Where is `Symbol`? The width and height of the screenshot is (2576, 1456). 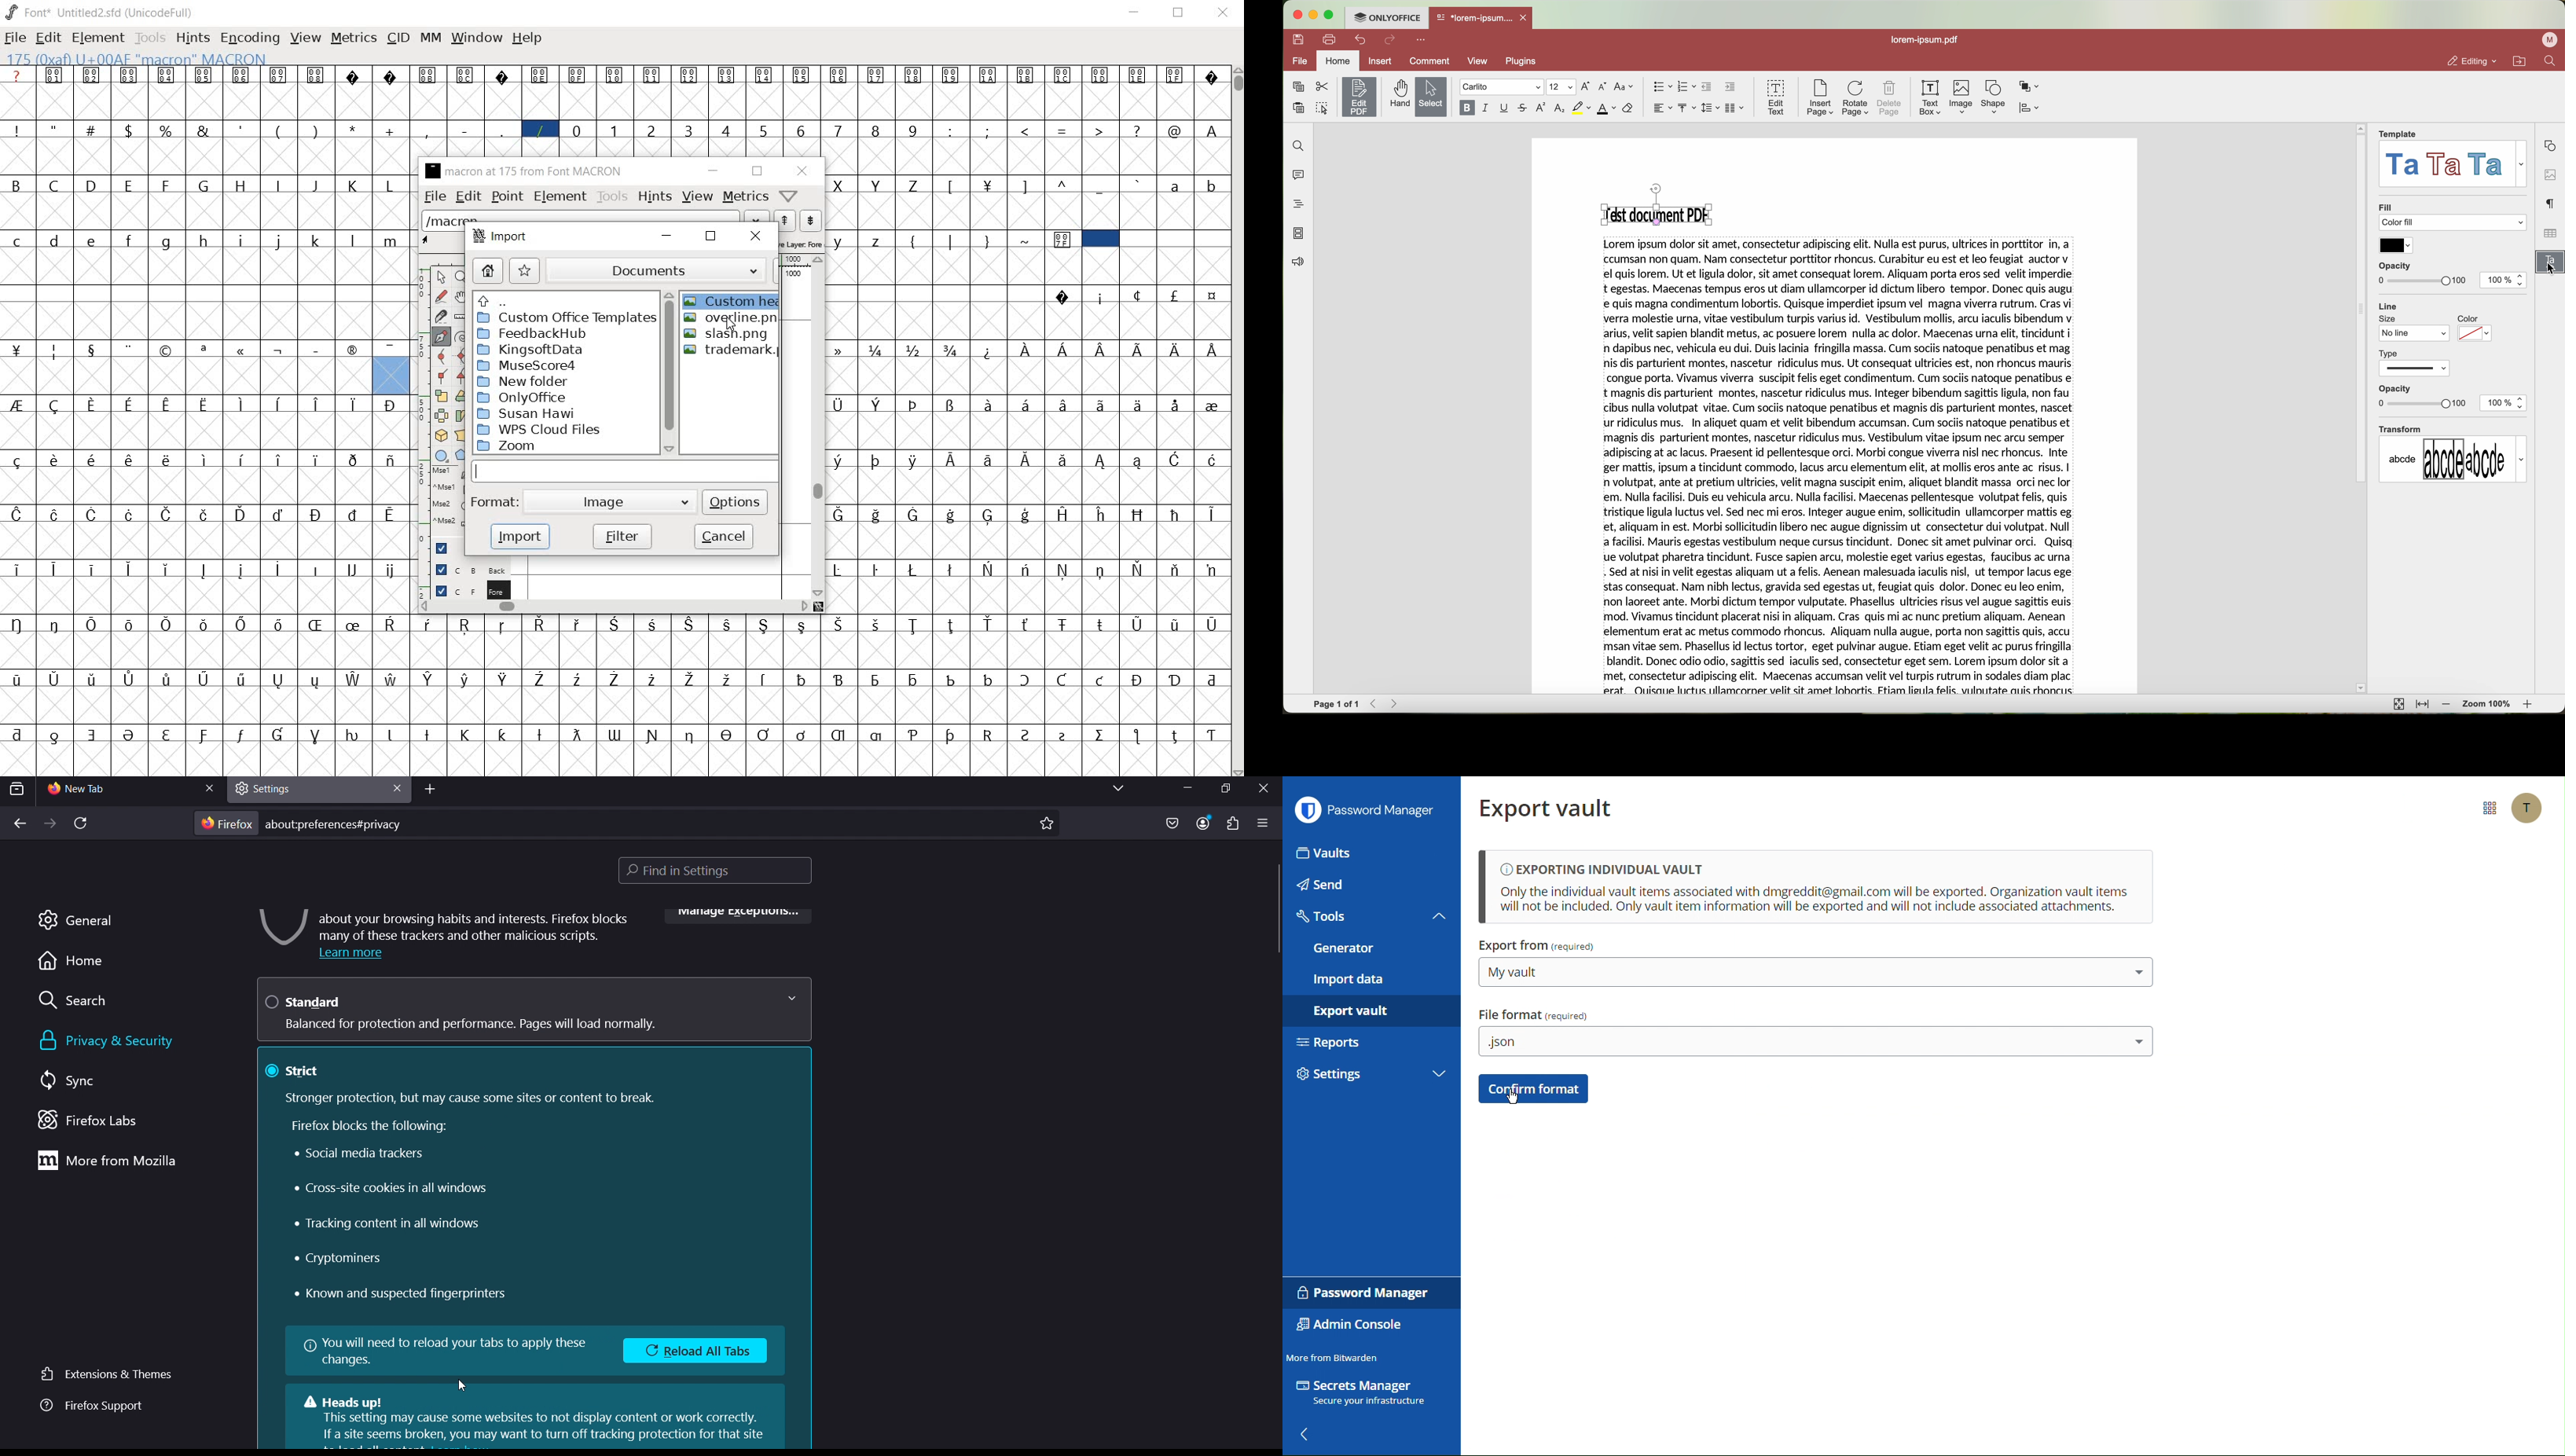 Symbol is located at coordinates (56, 406).